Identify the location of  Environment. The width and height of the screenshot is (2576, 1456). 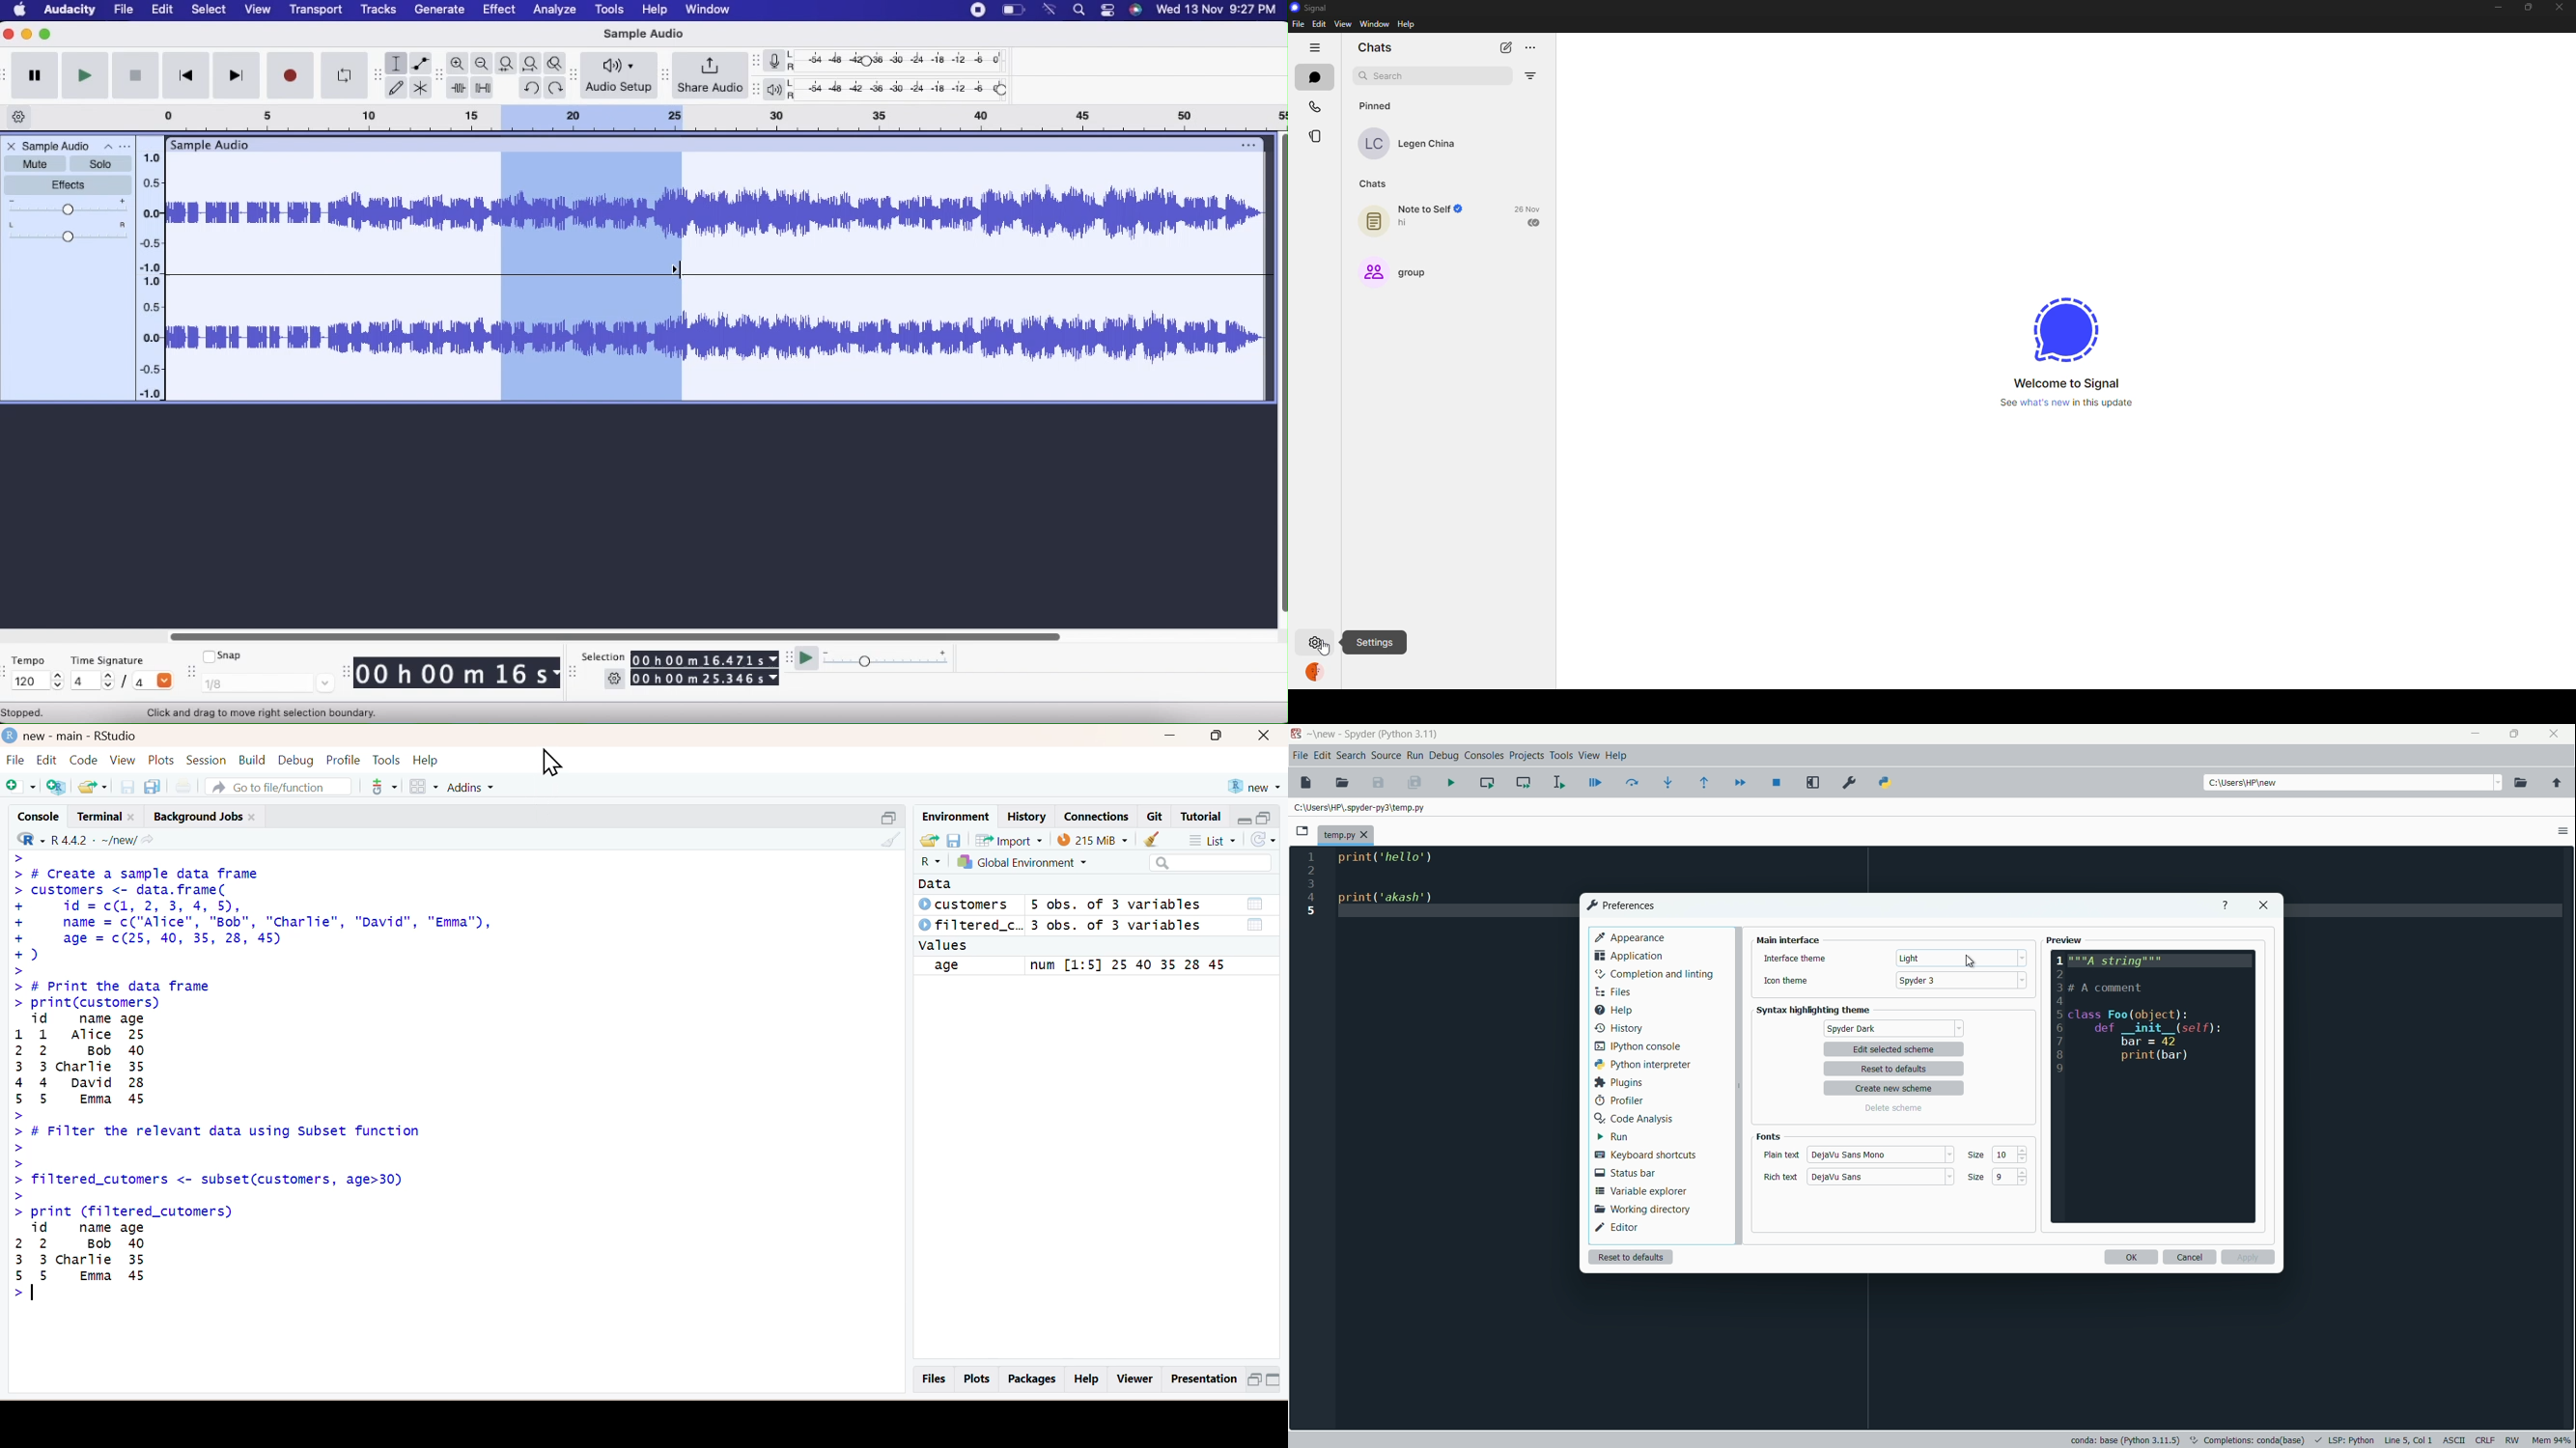
(955, 815).